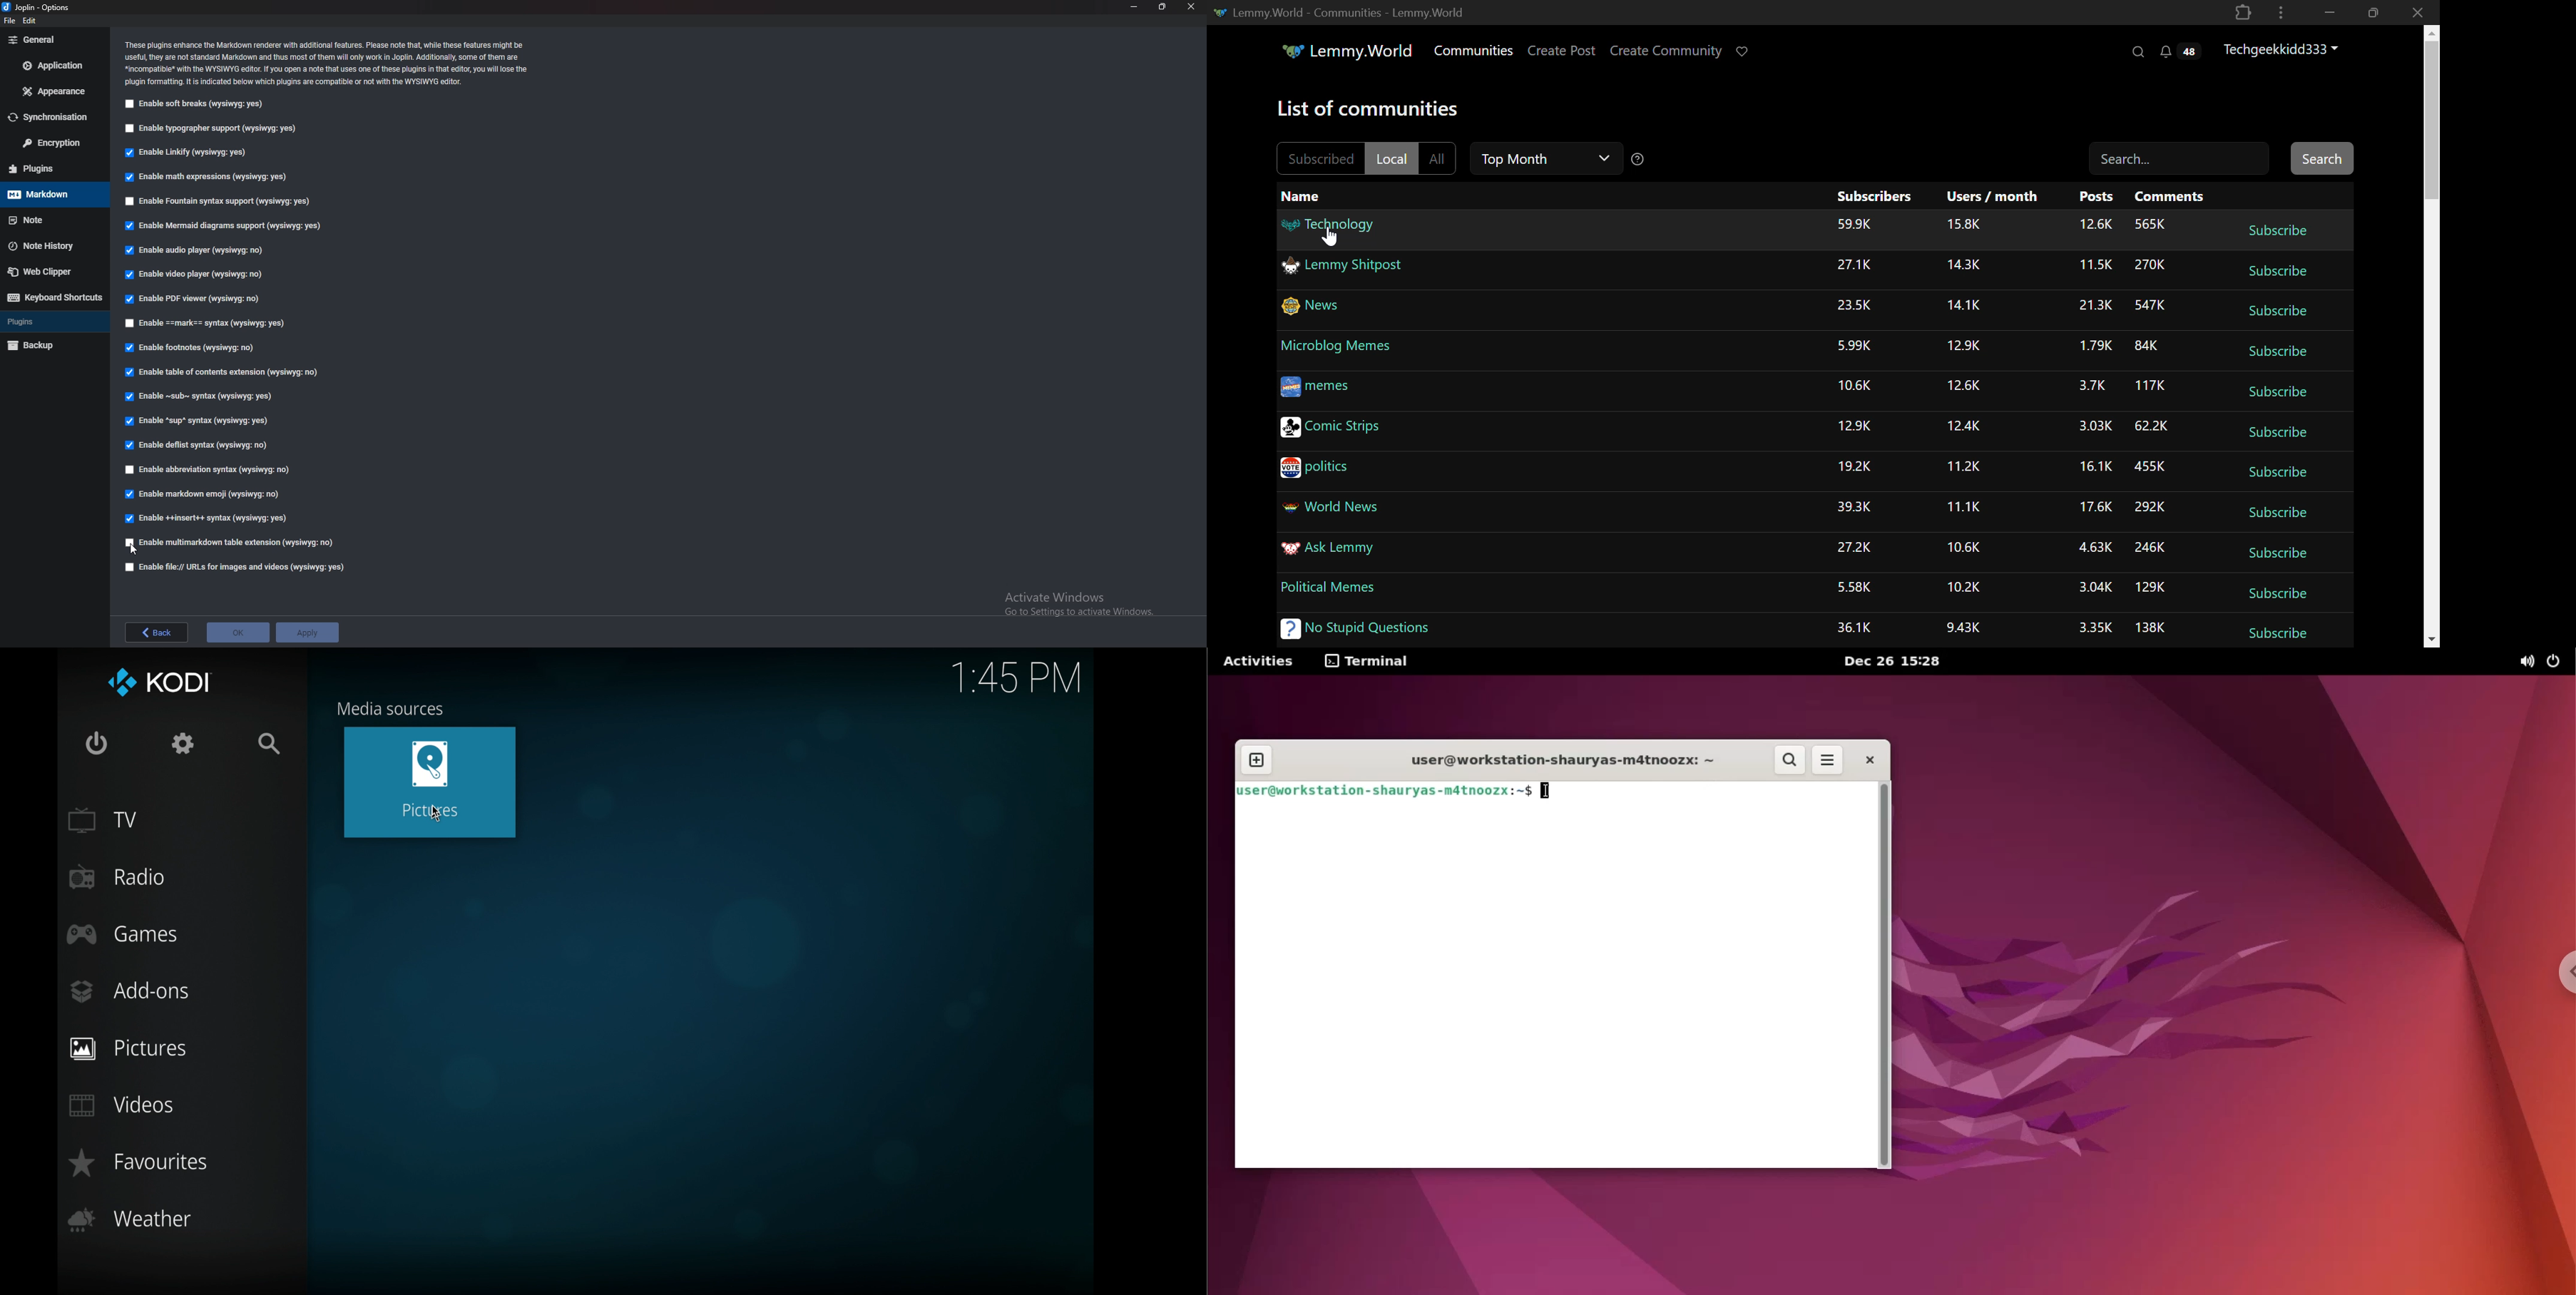 The width and height of the screenshot is (2576, 1316). Describe the element at coordinates (50, 273) in the screenshot. I see `Web clipper` at that location.